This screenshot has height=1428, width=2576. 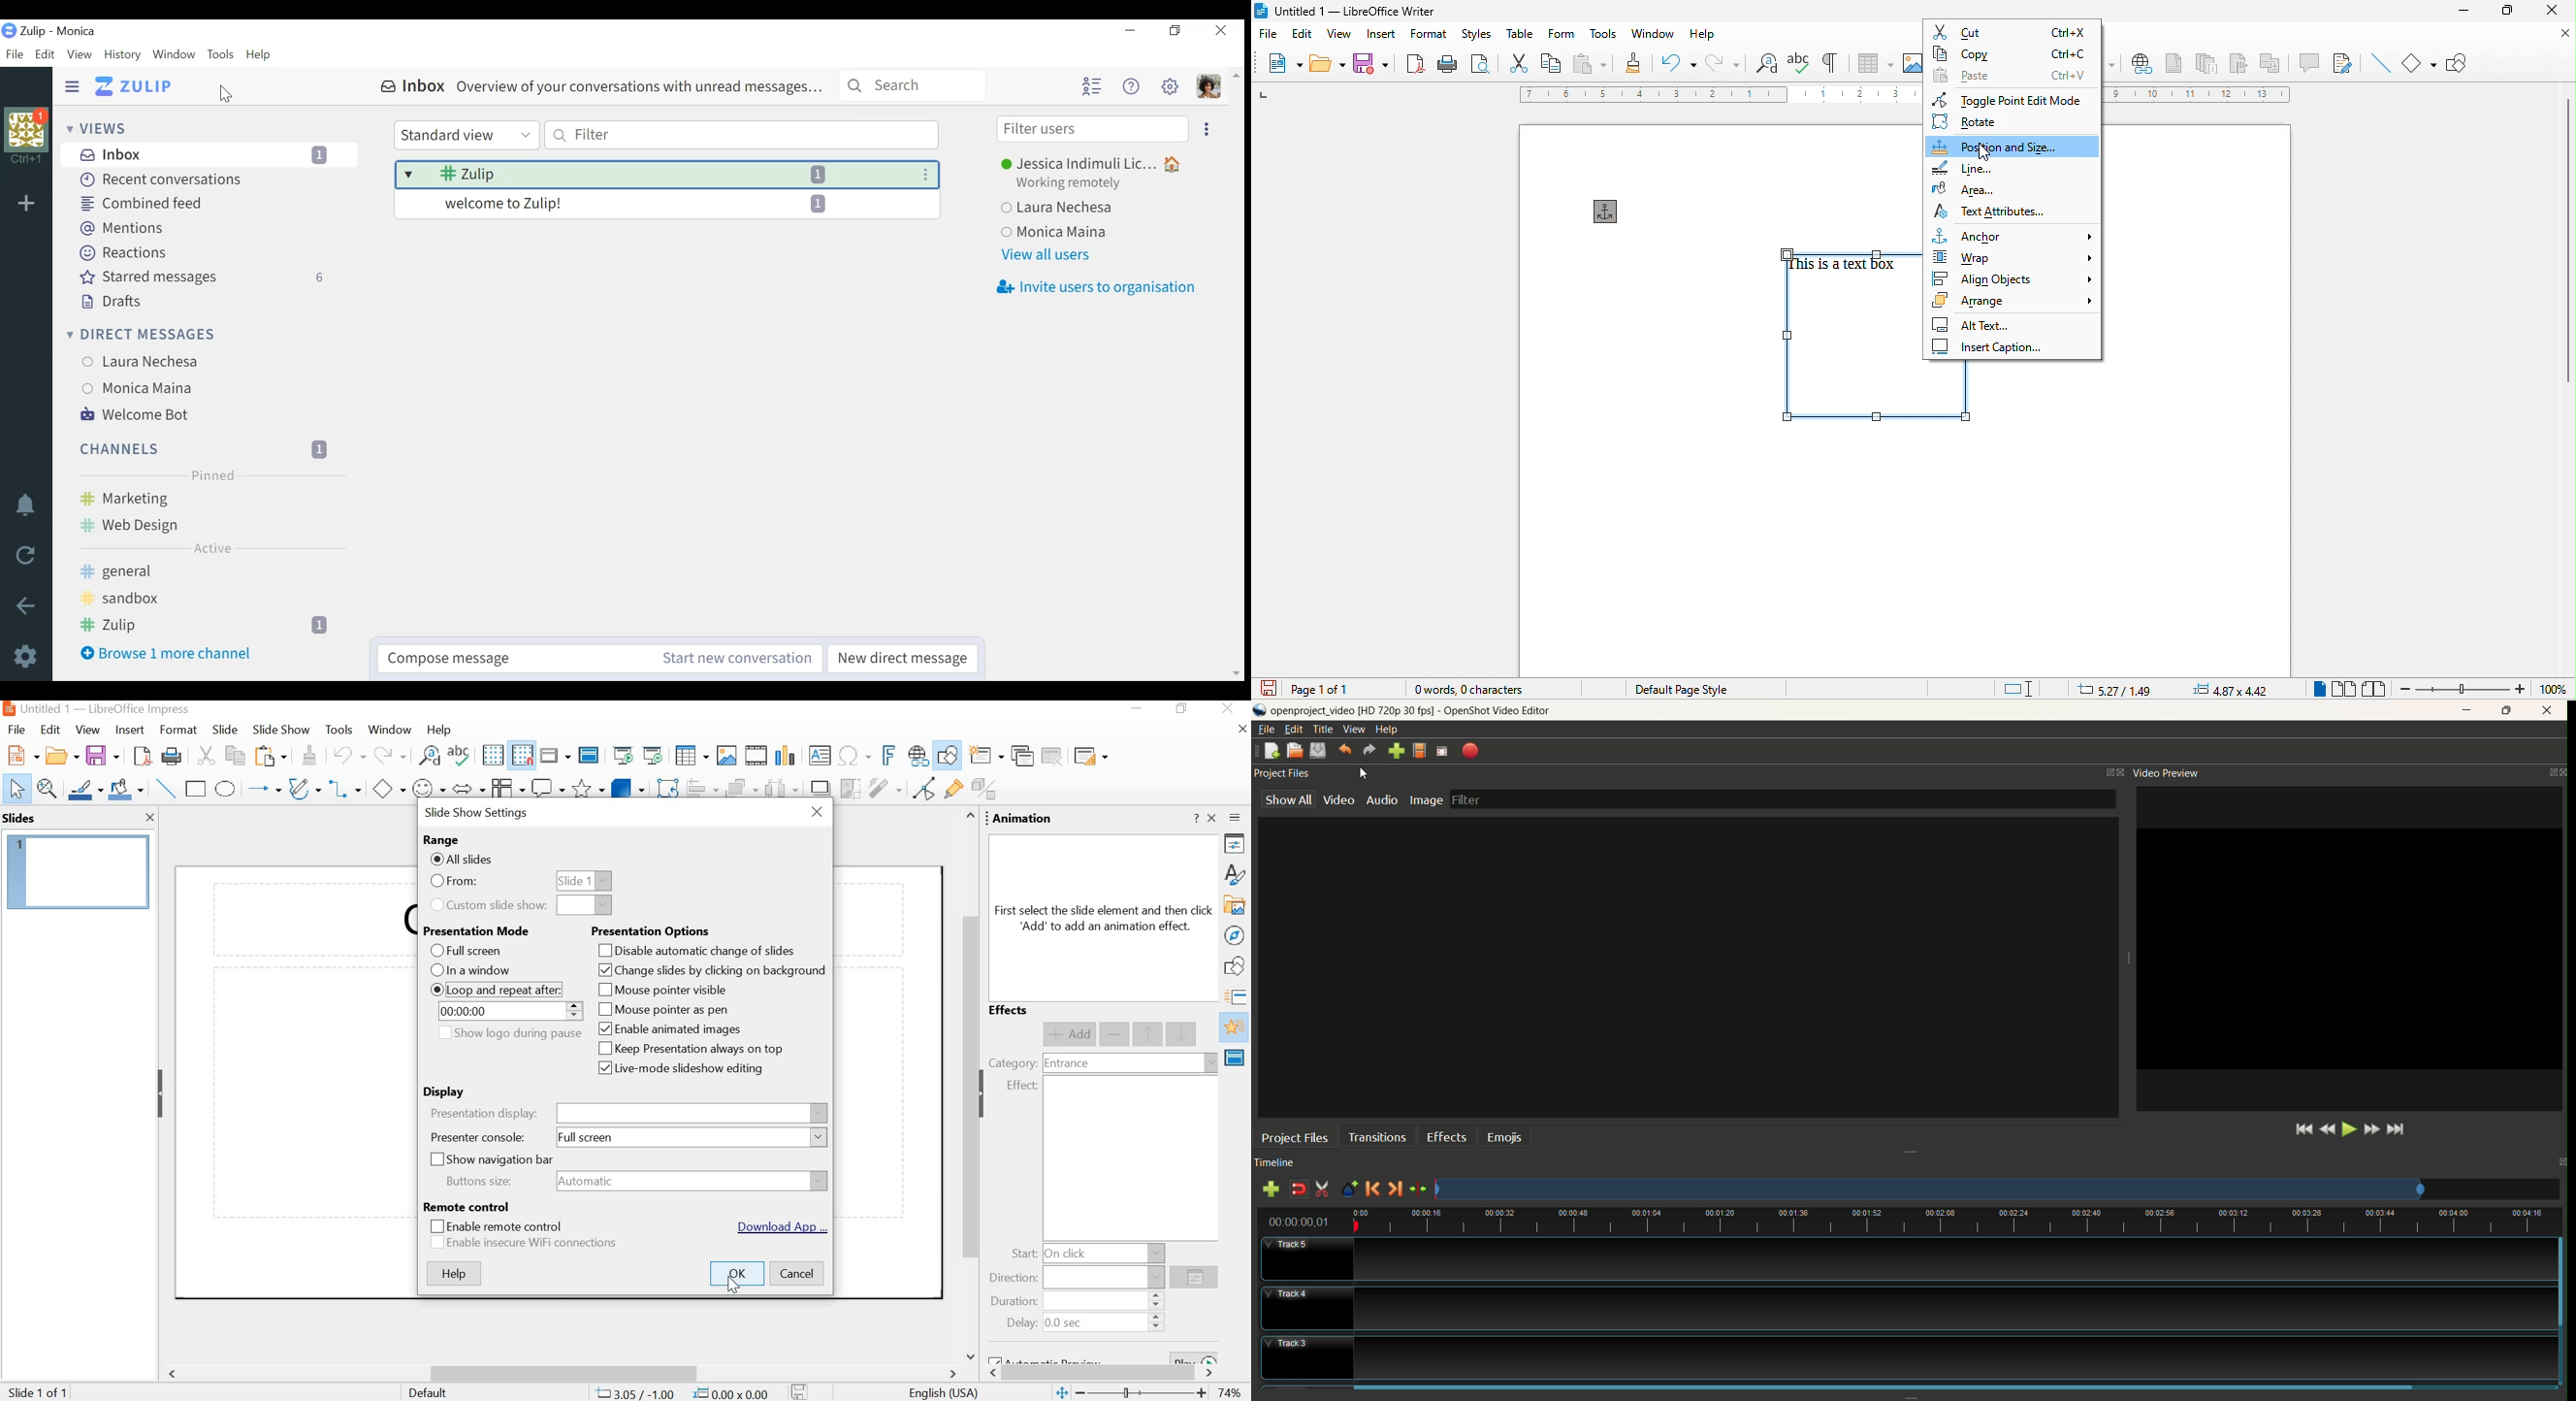 What do you see at coordinates (1342, 36) in the screenshot?
I see `view` at bounding box center [1342, 36].